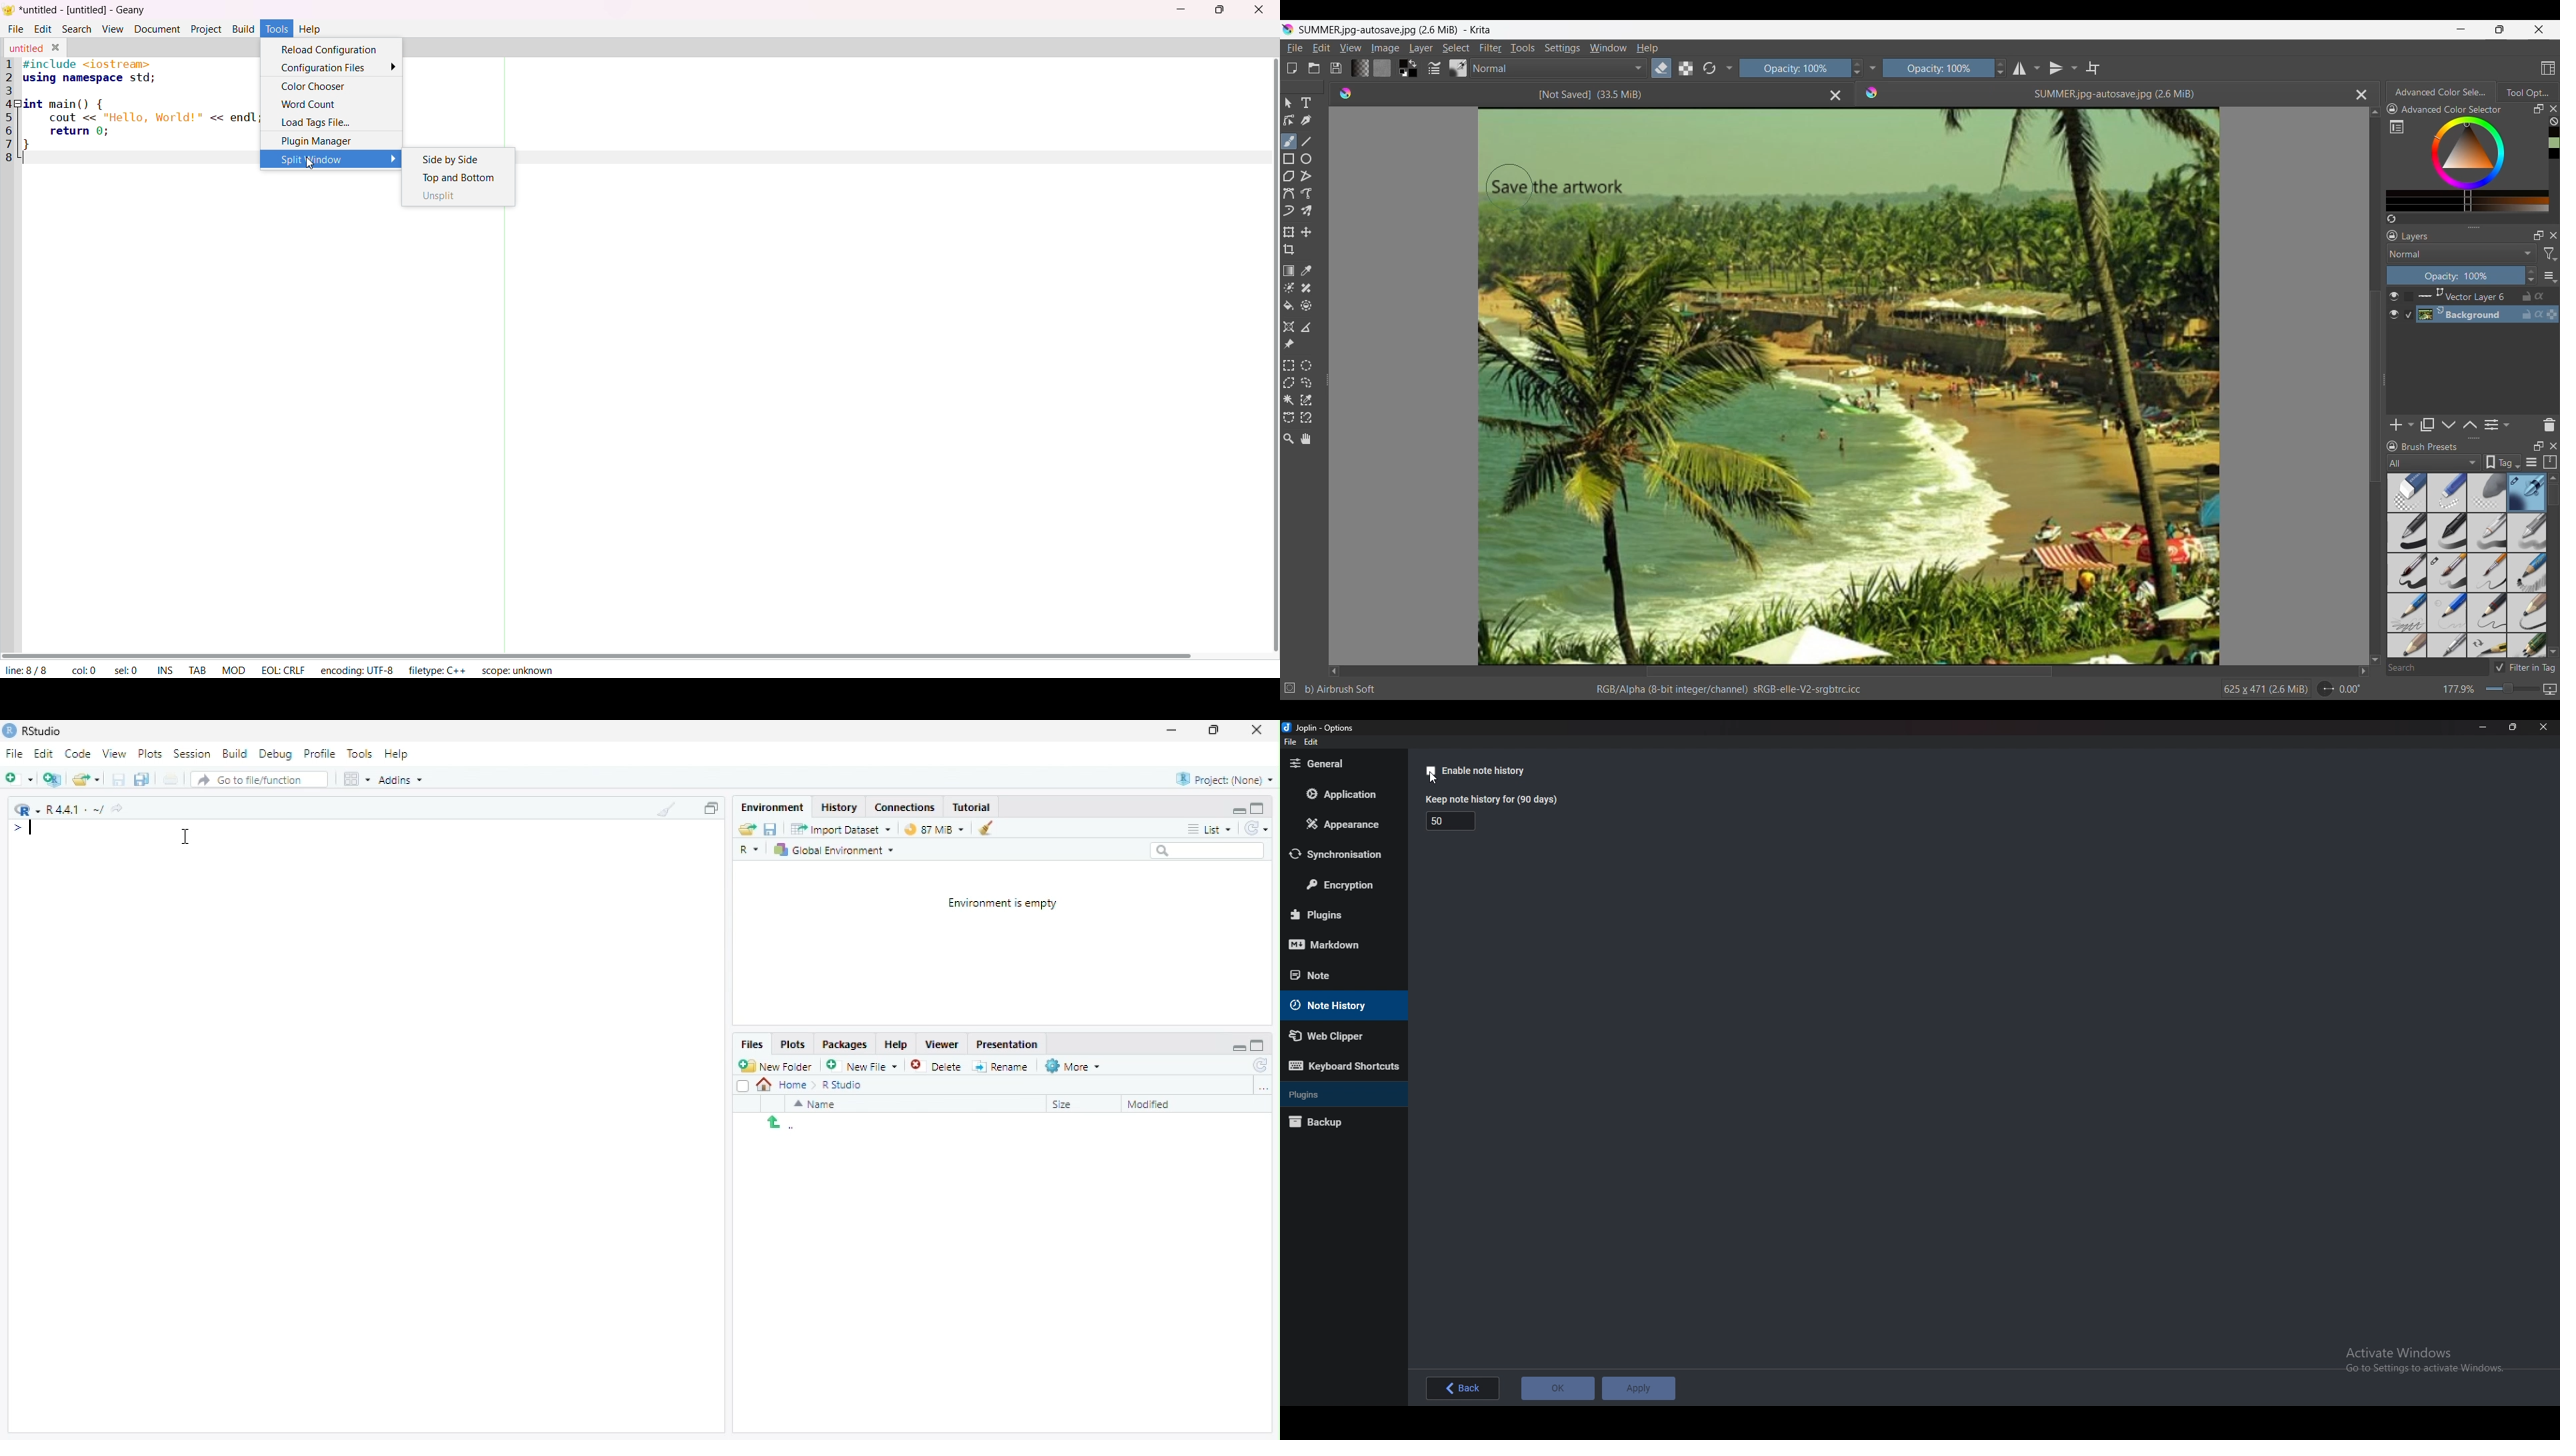 This screenshot has width=2576, height=1456. Describe the element at coordinates (319, 753) in the screenshot. I see `Profile` at that location.